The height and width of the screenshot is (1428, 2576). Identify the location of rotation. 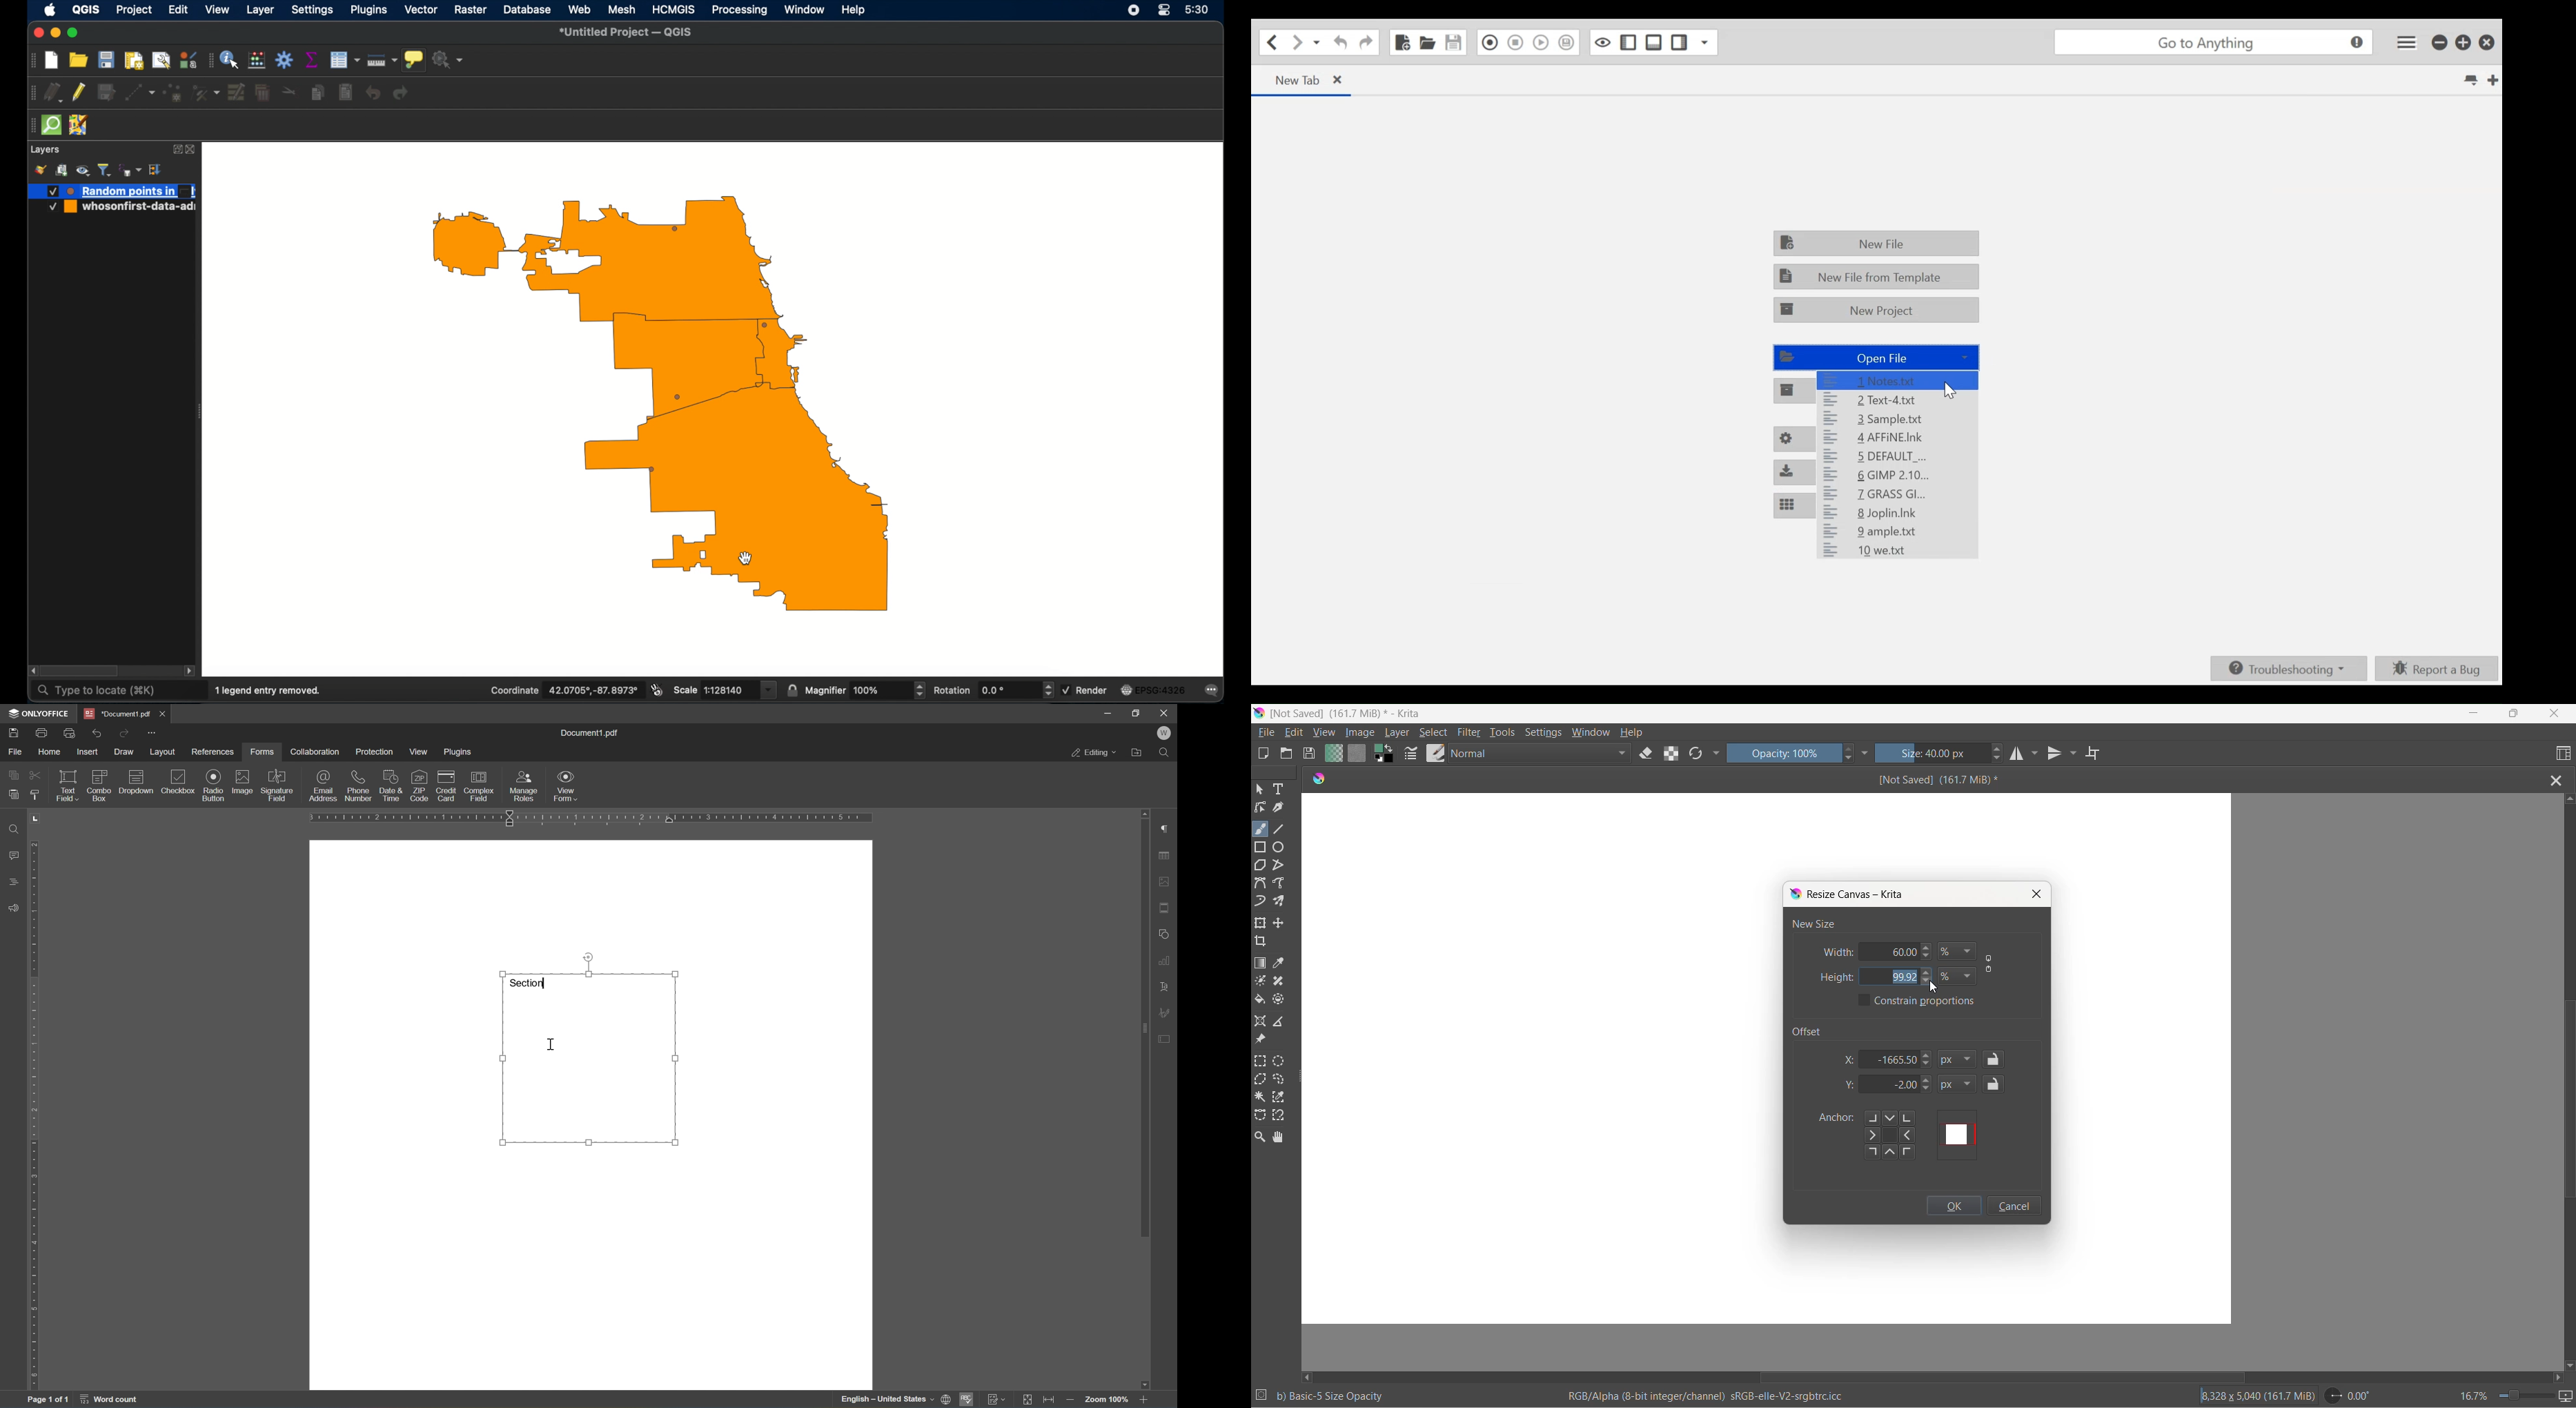
(994, 689).